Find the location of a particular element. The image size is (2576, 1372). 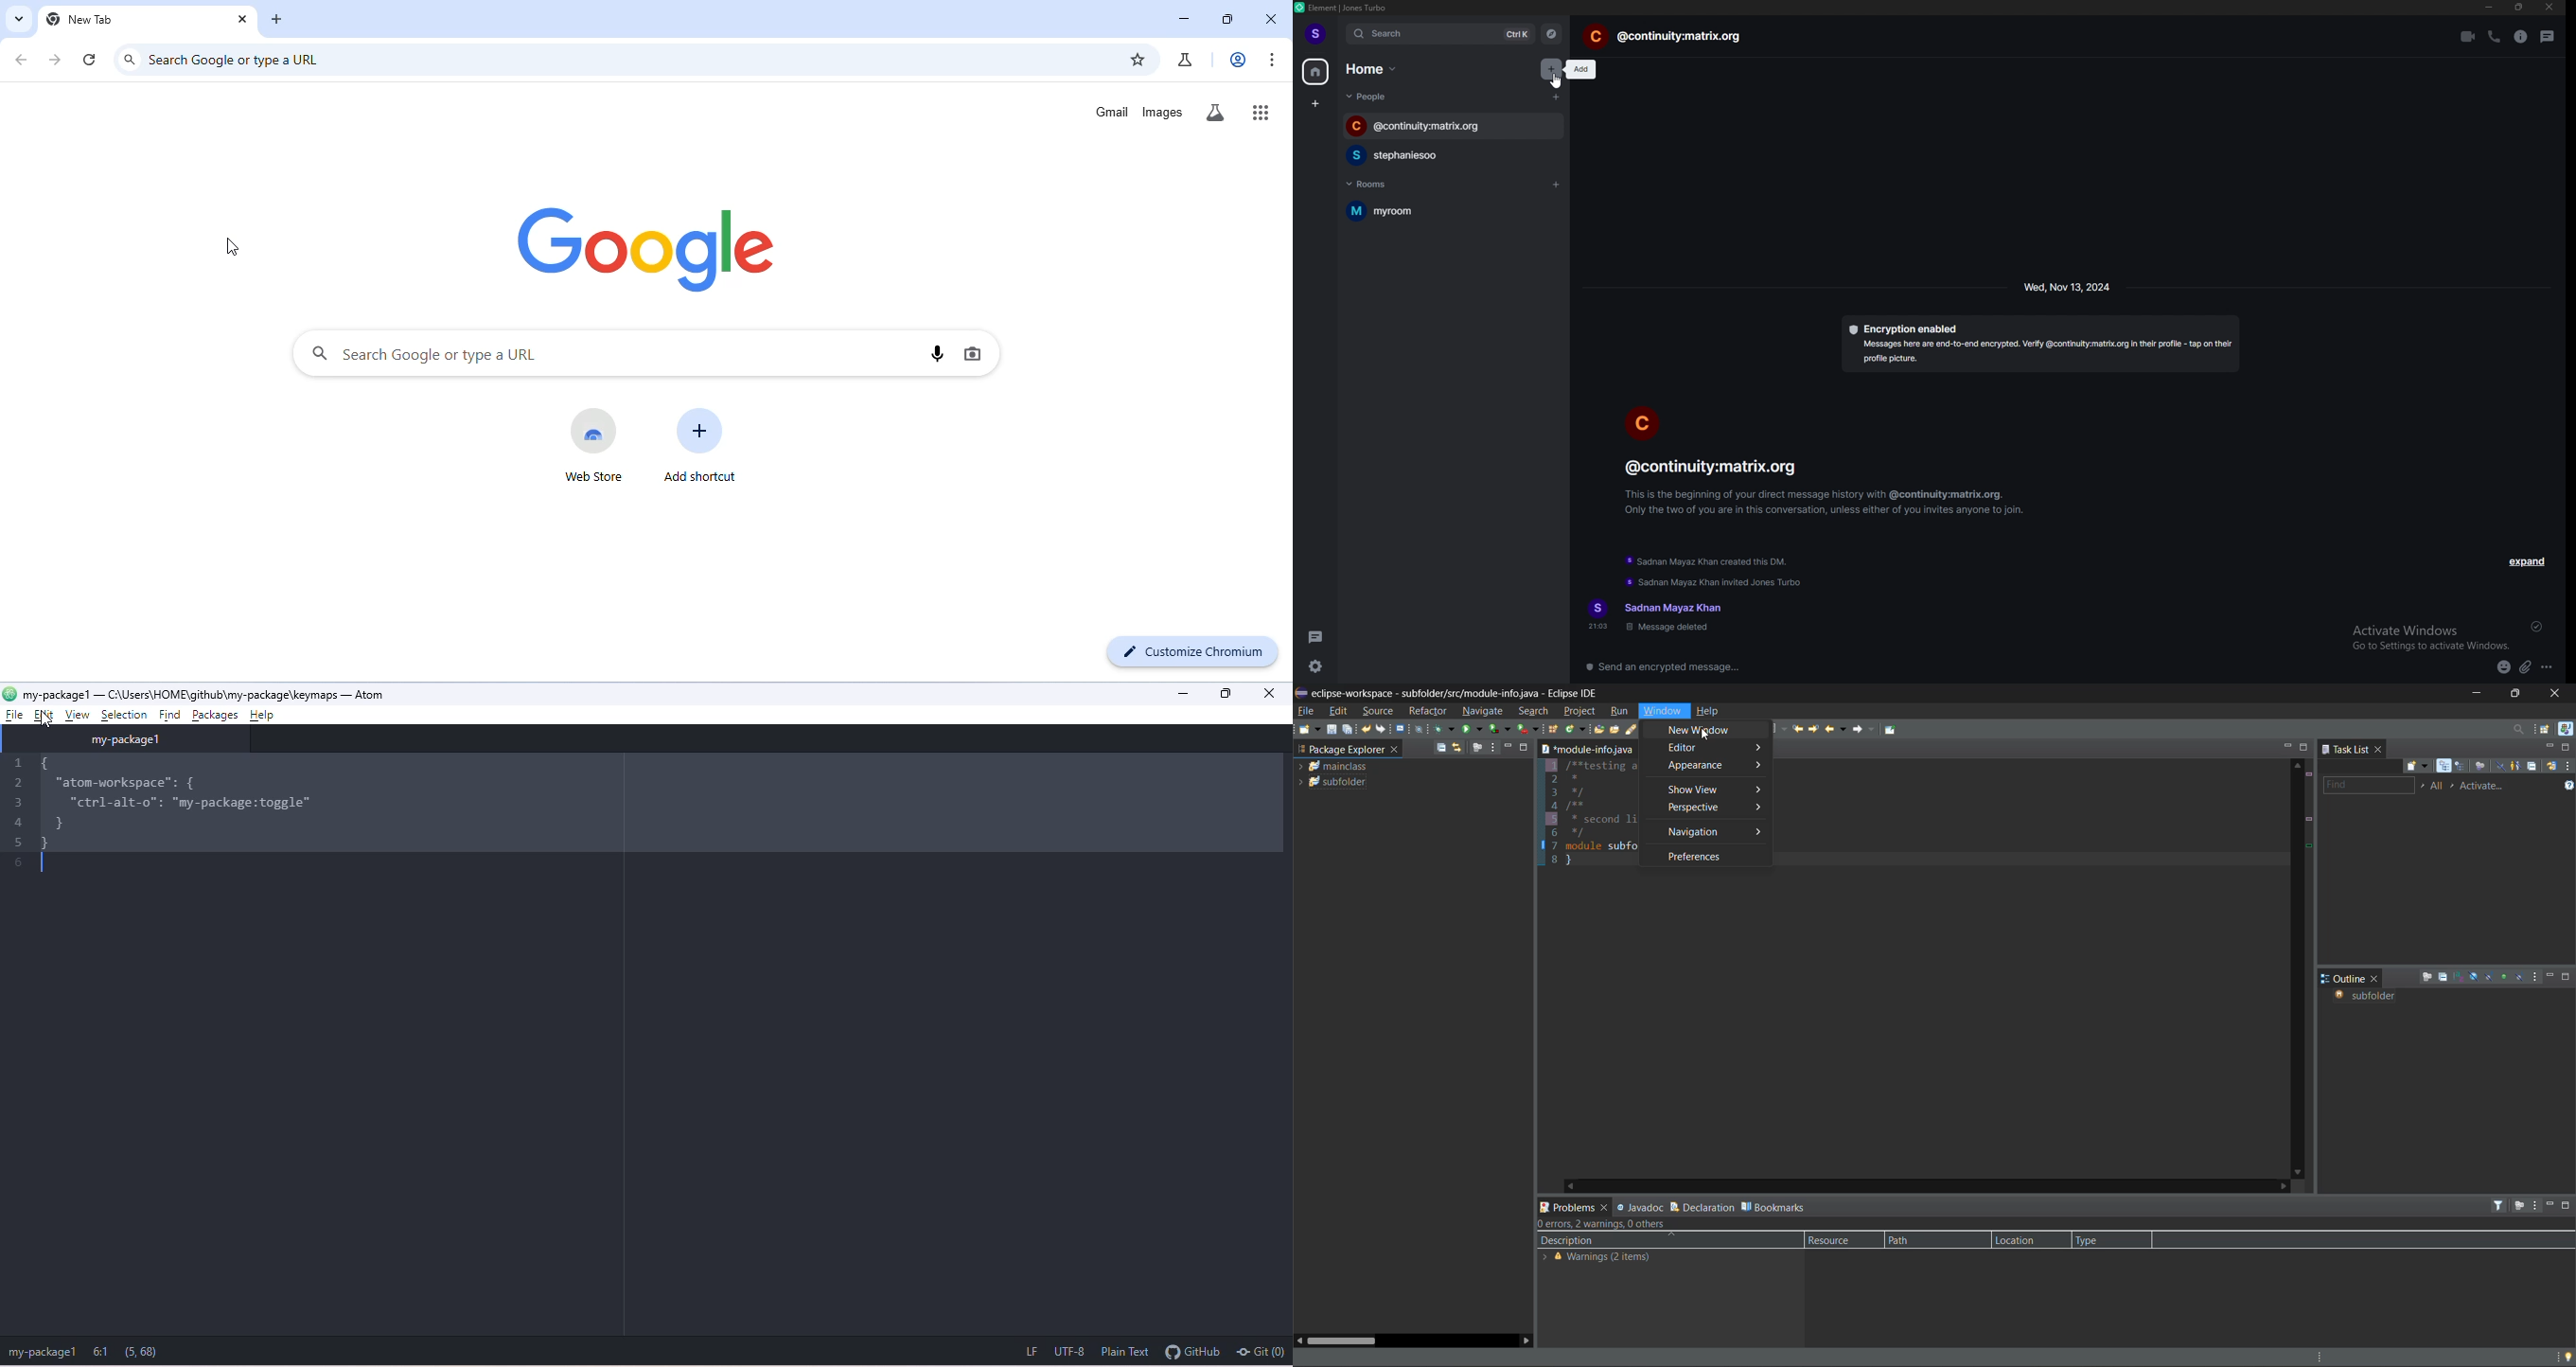

close is located at coordinates (244, 22).